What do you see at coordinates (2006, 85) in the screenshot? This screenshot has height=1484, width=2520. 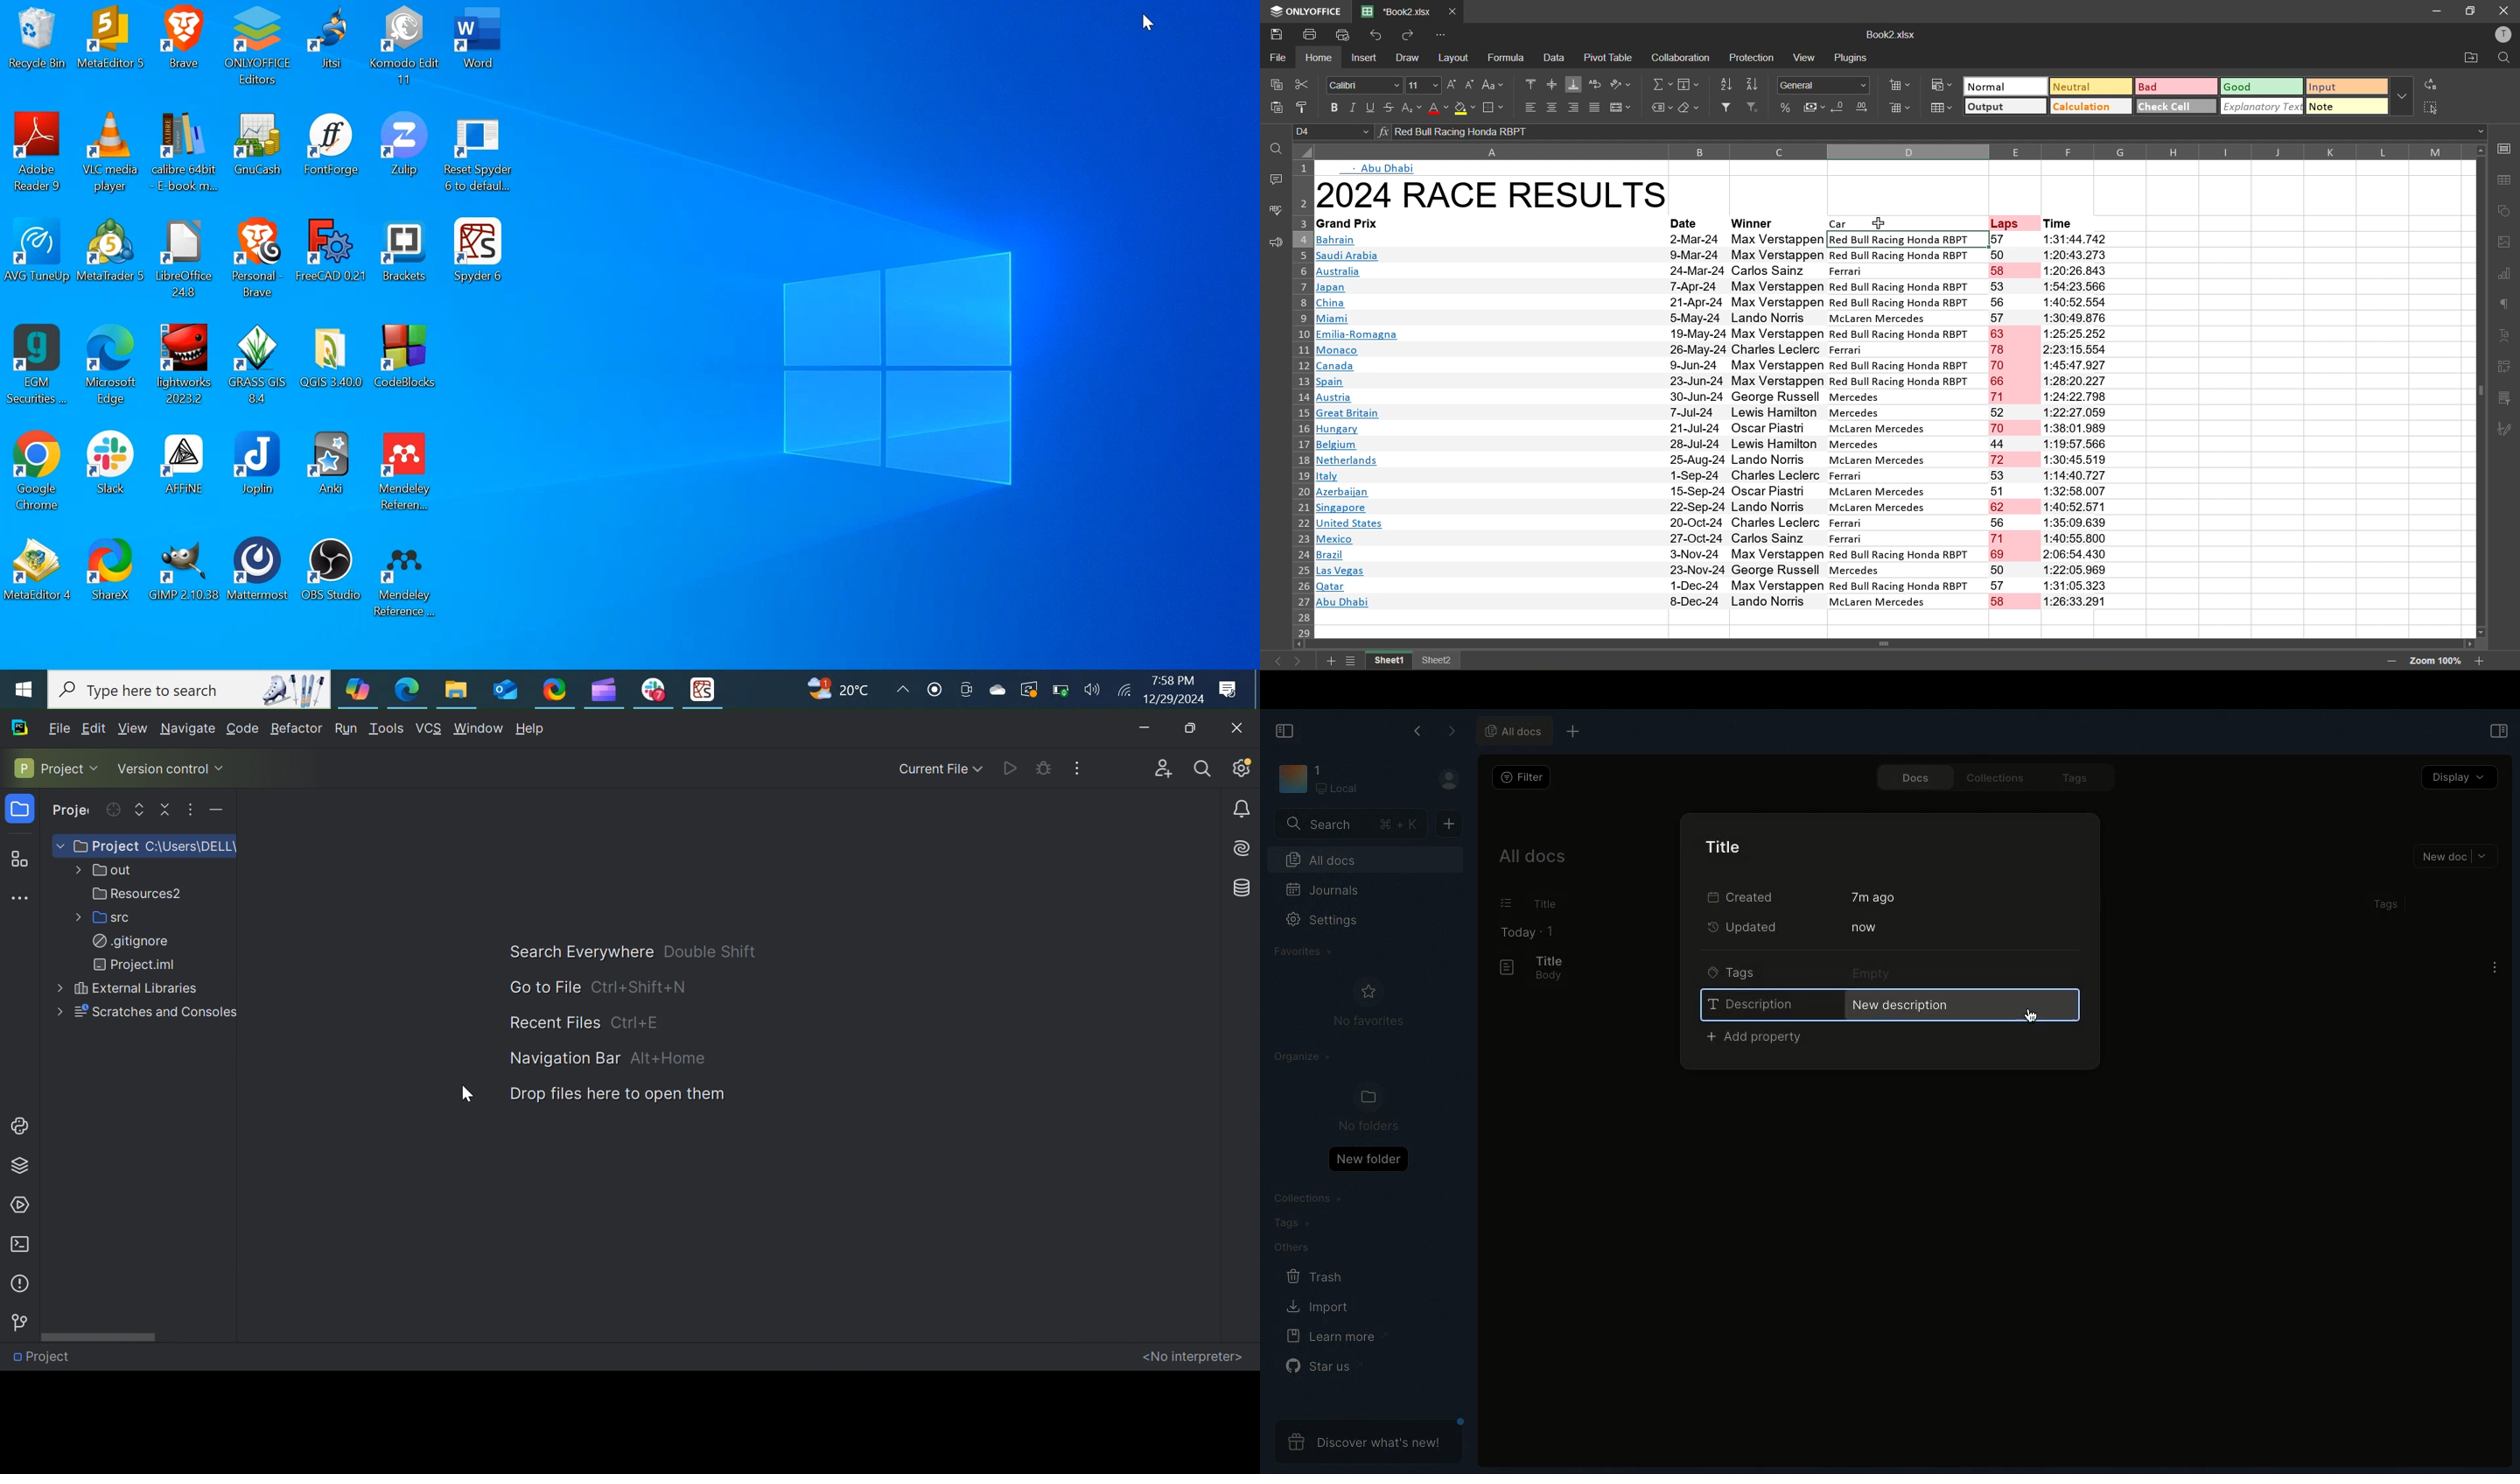 I see `normal` at bounding box center [2006, 85].